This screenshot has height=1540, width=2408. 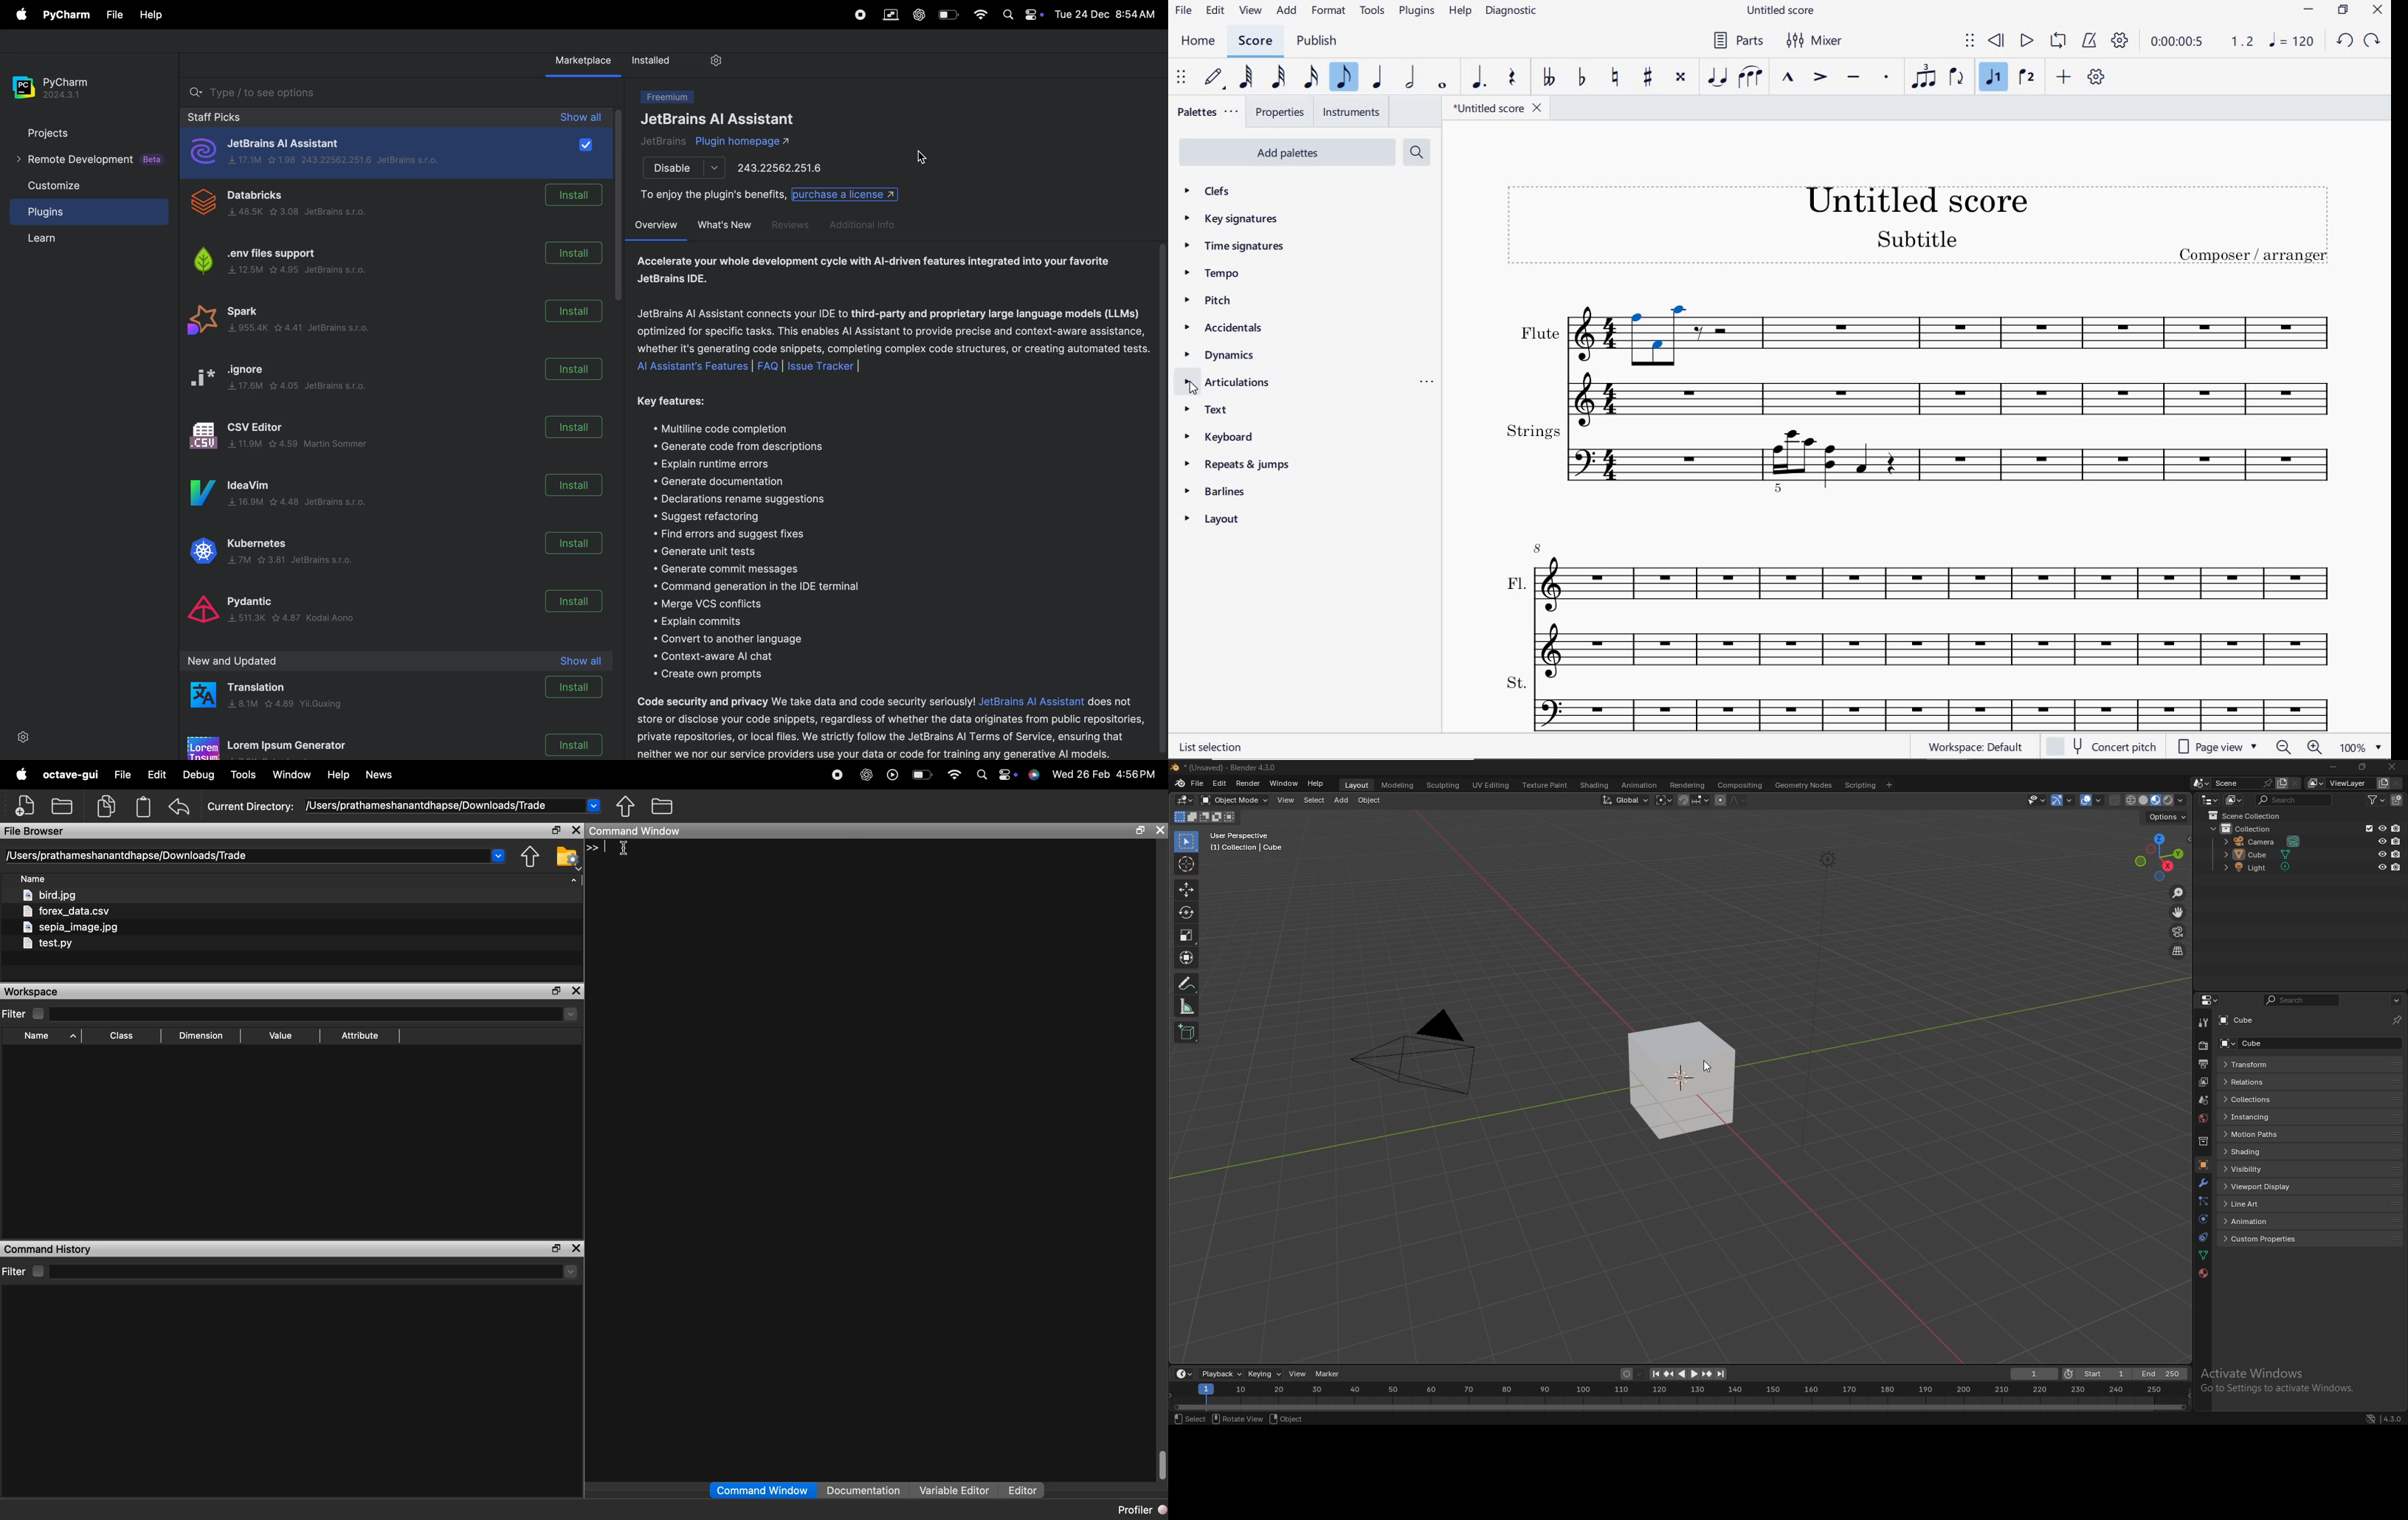 I want to click on gizmo, so click(x=2064, y=800).